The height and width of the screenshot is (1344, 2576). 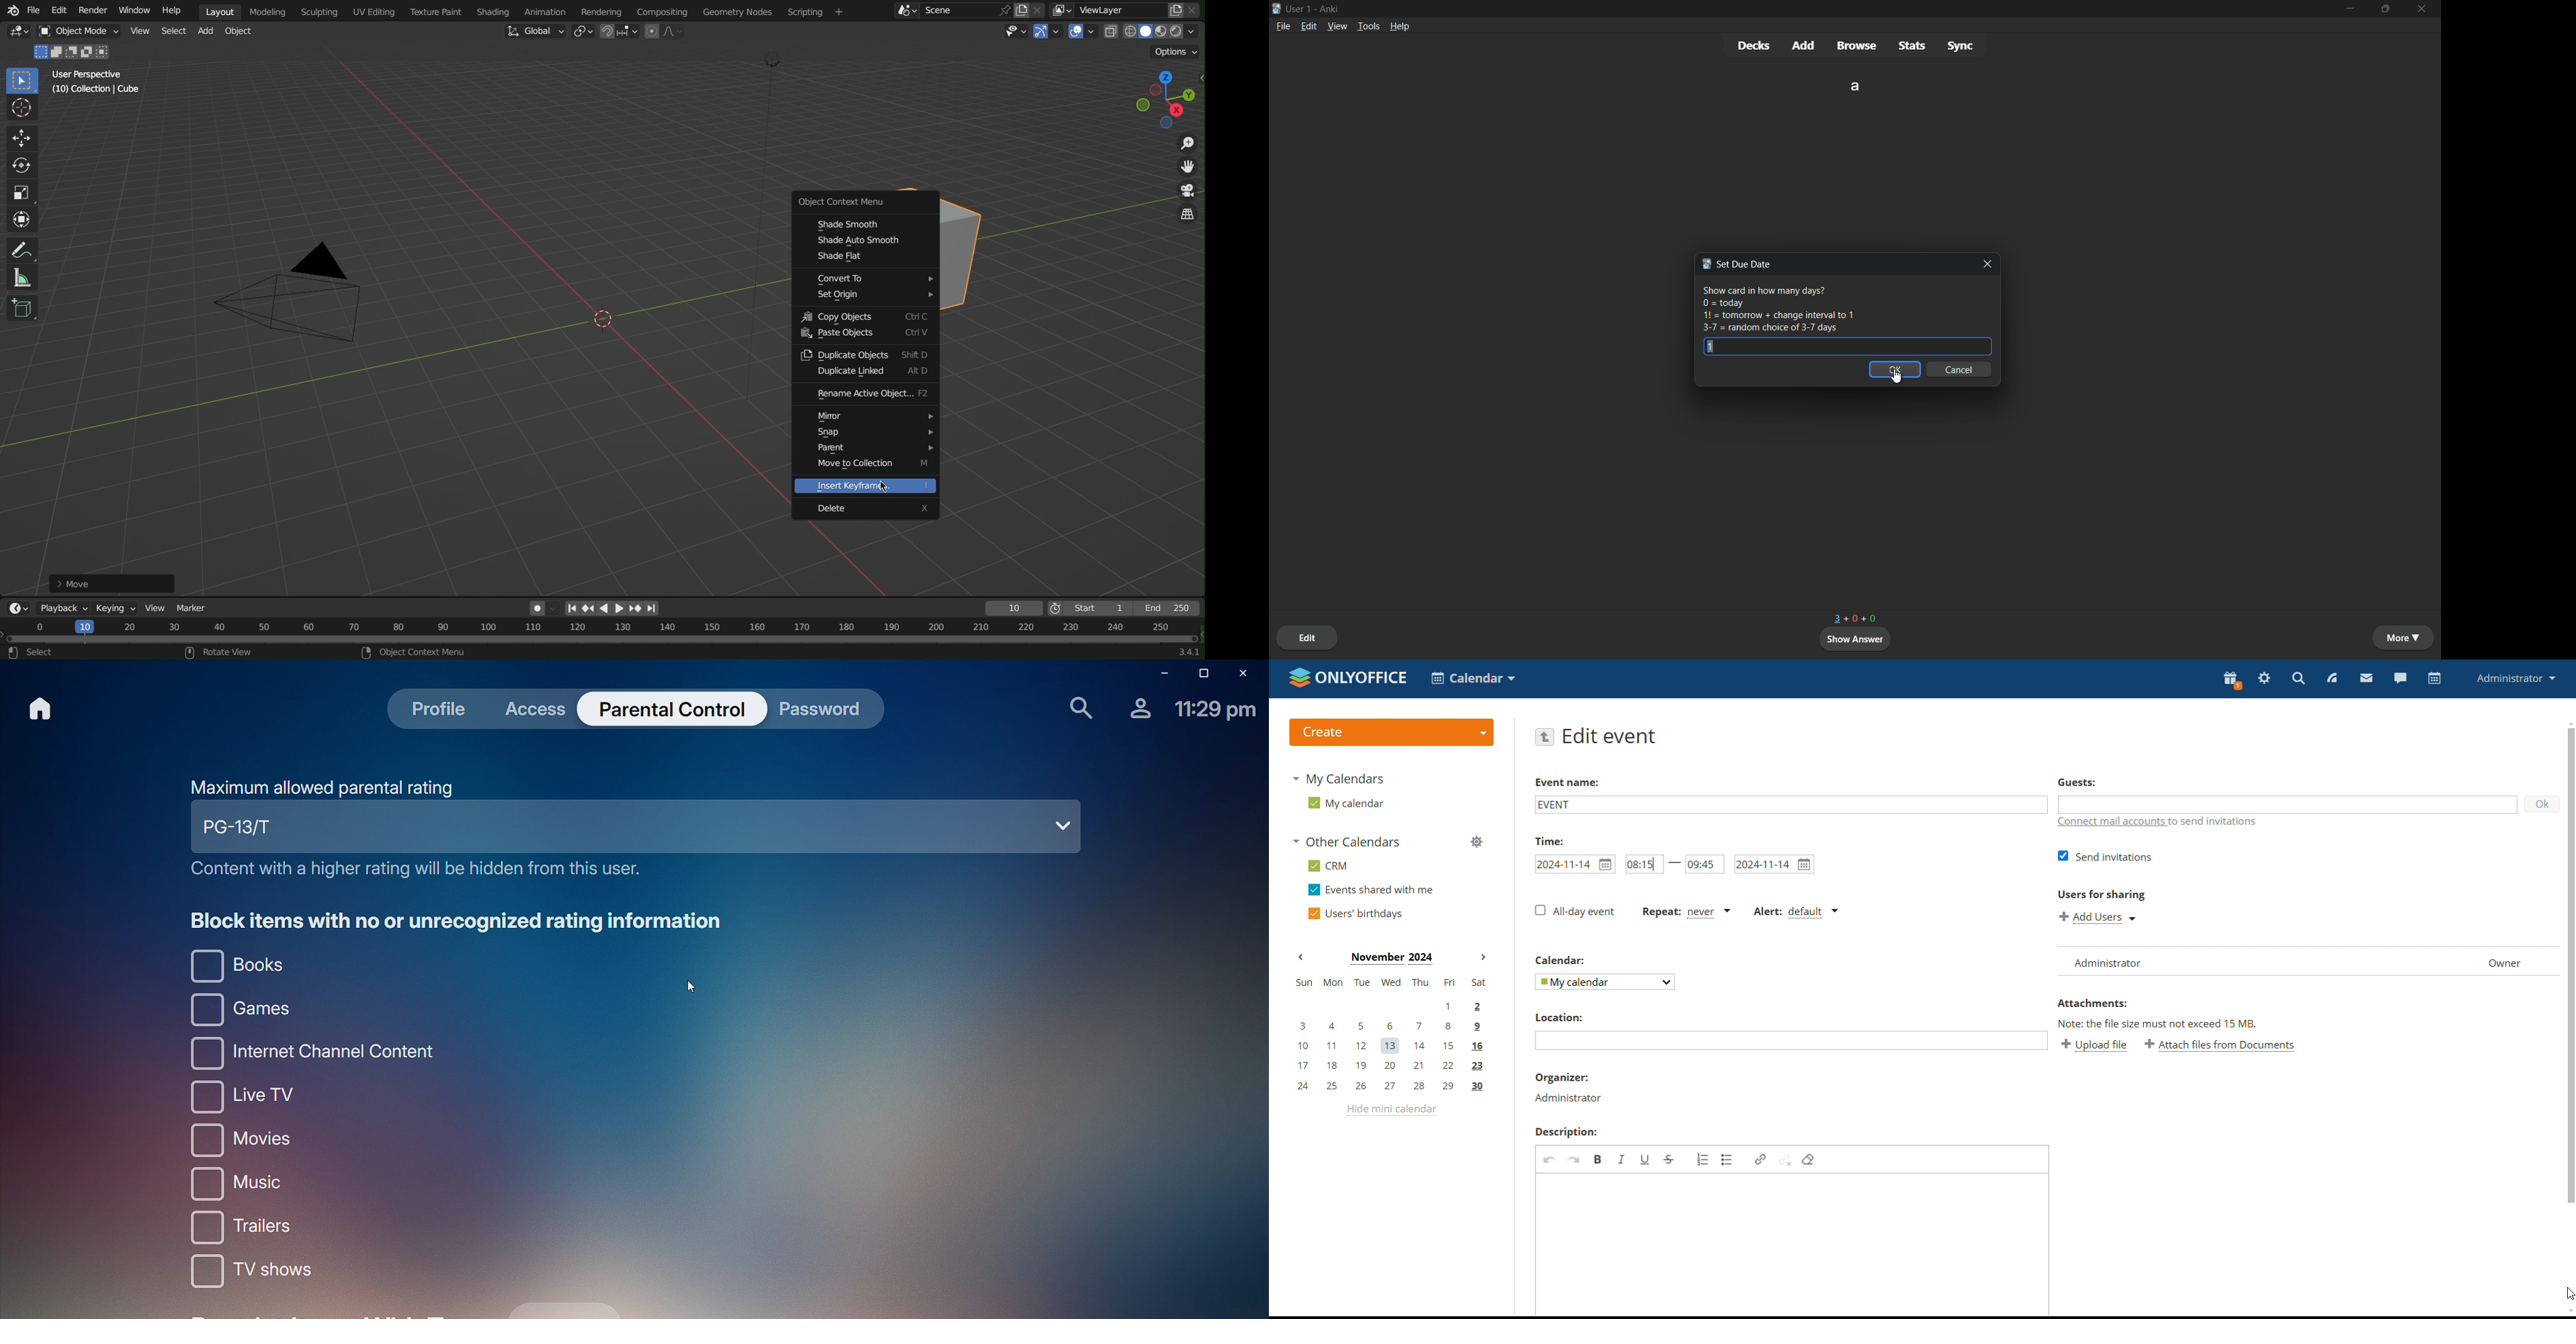 What do you see at coordinates (1753, 45) in the screenshot?
I see `decks` at bounding box center [1753, 45].